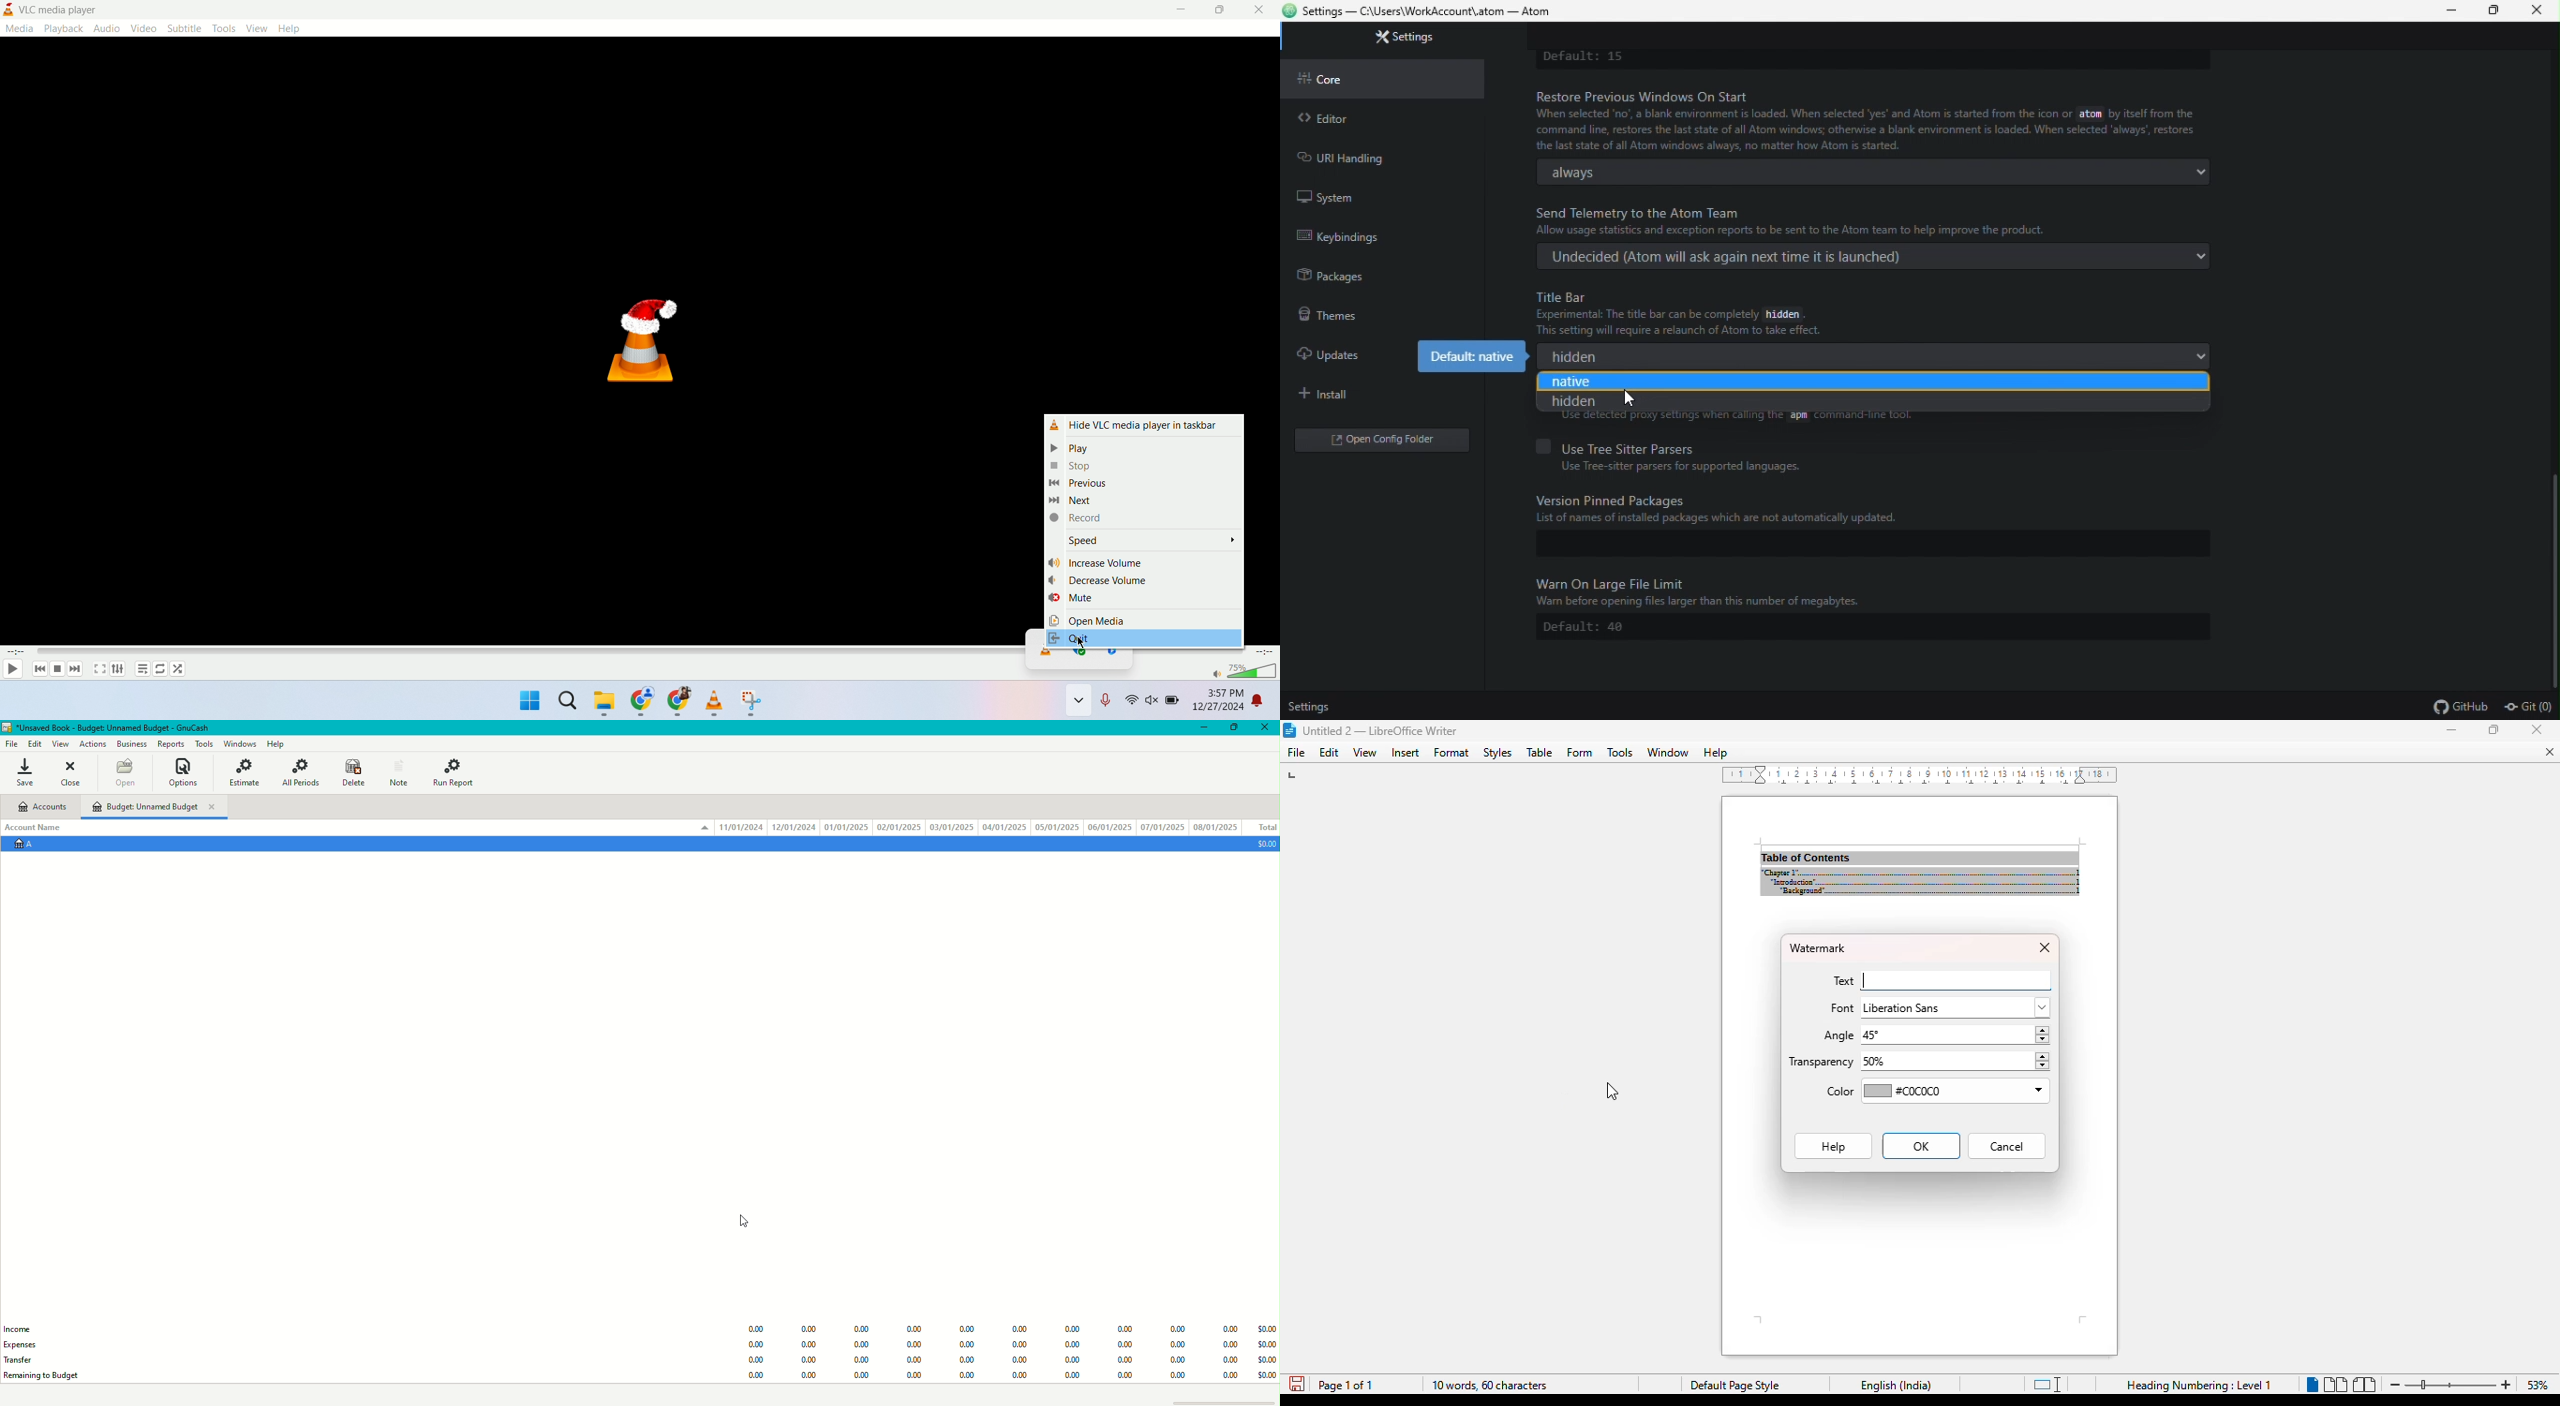  What do you see at coordinates (63, 28) in the screenshot?
I see `Playback` at bounding box center [63, 28].